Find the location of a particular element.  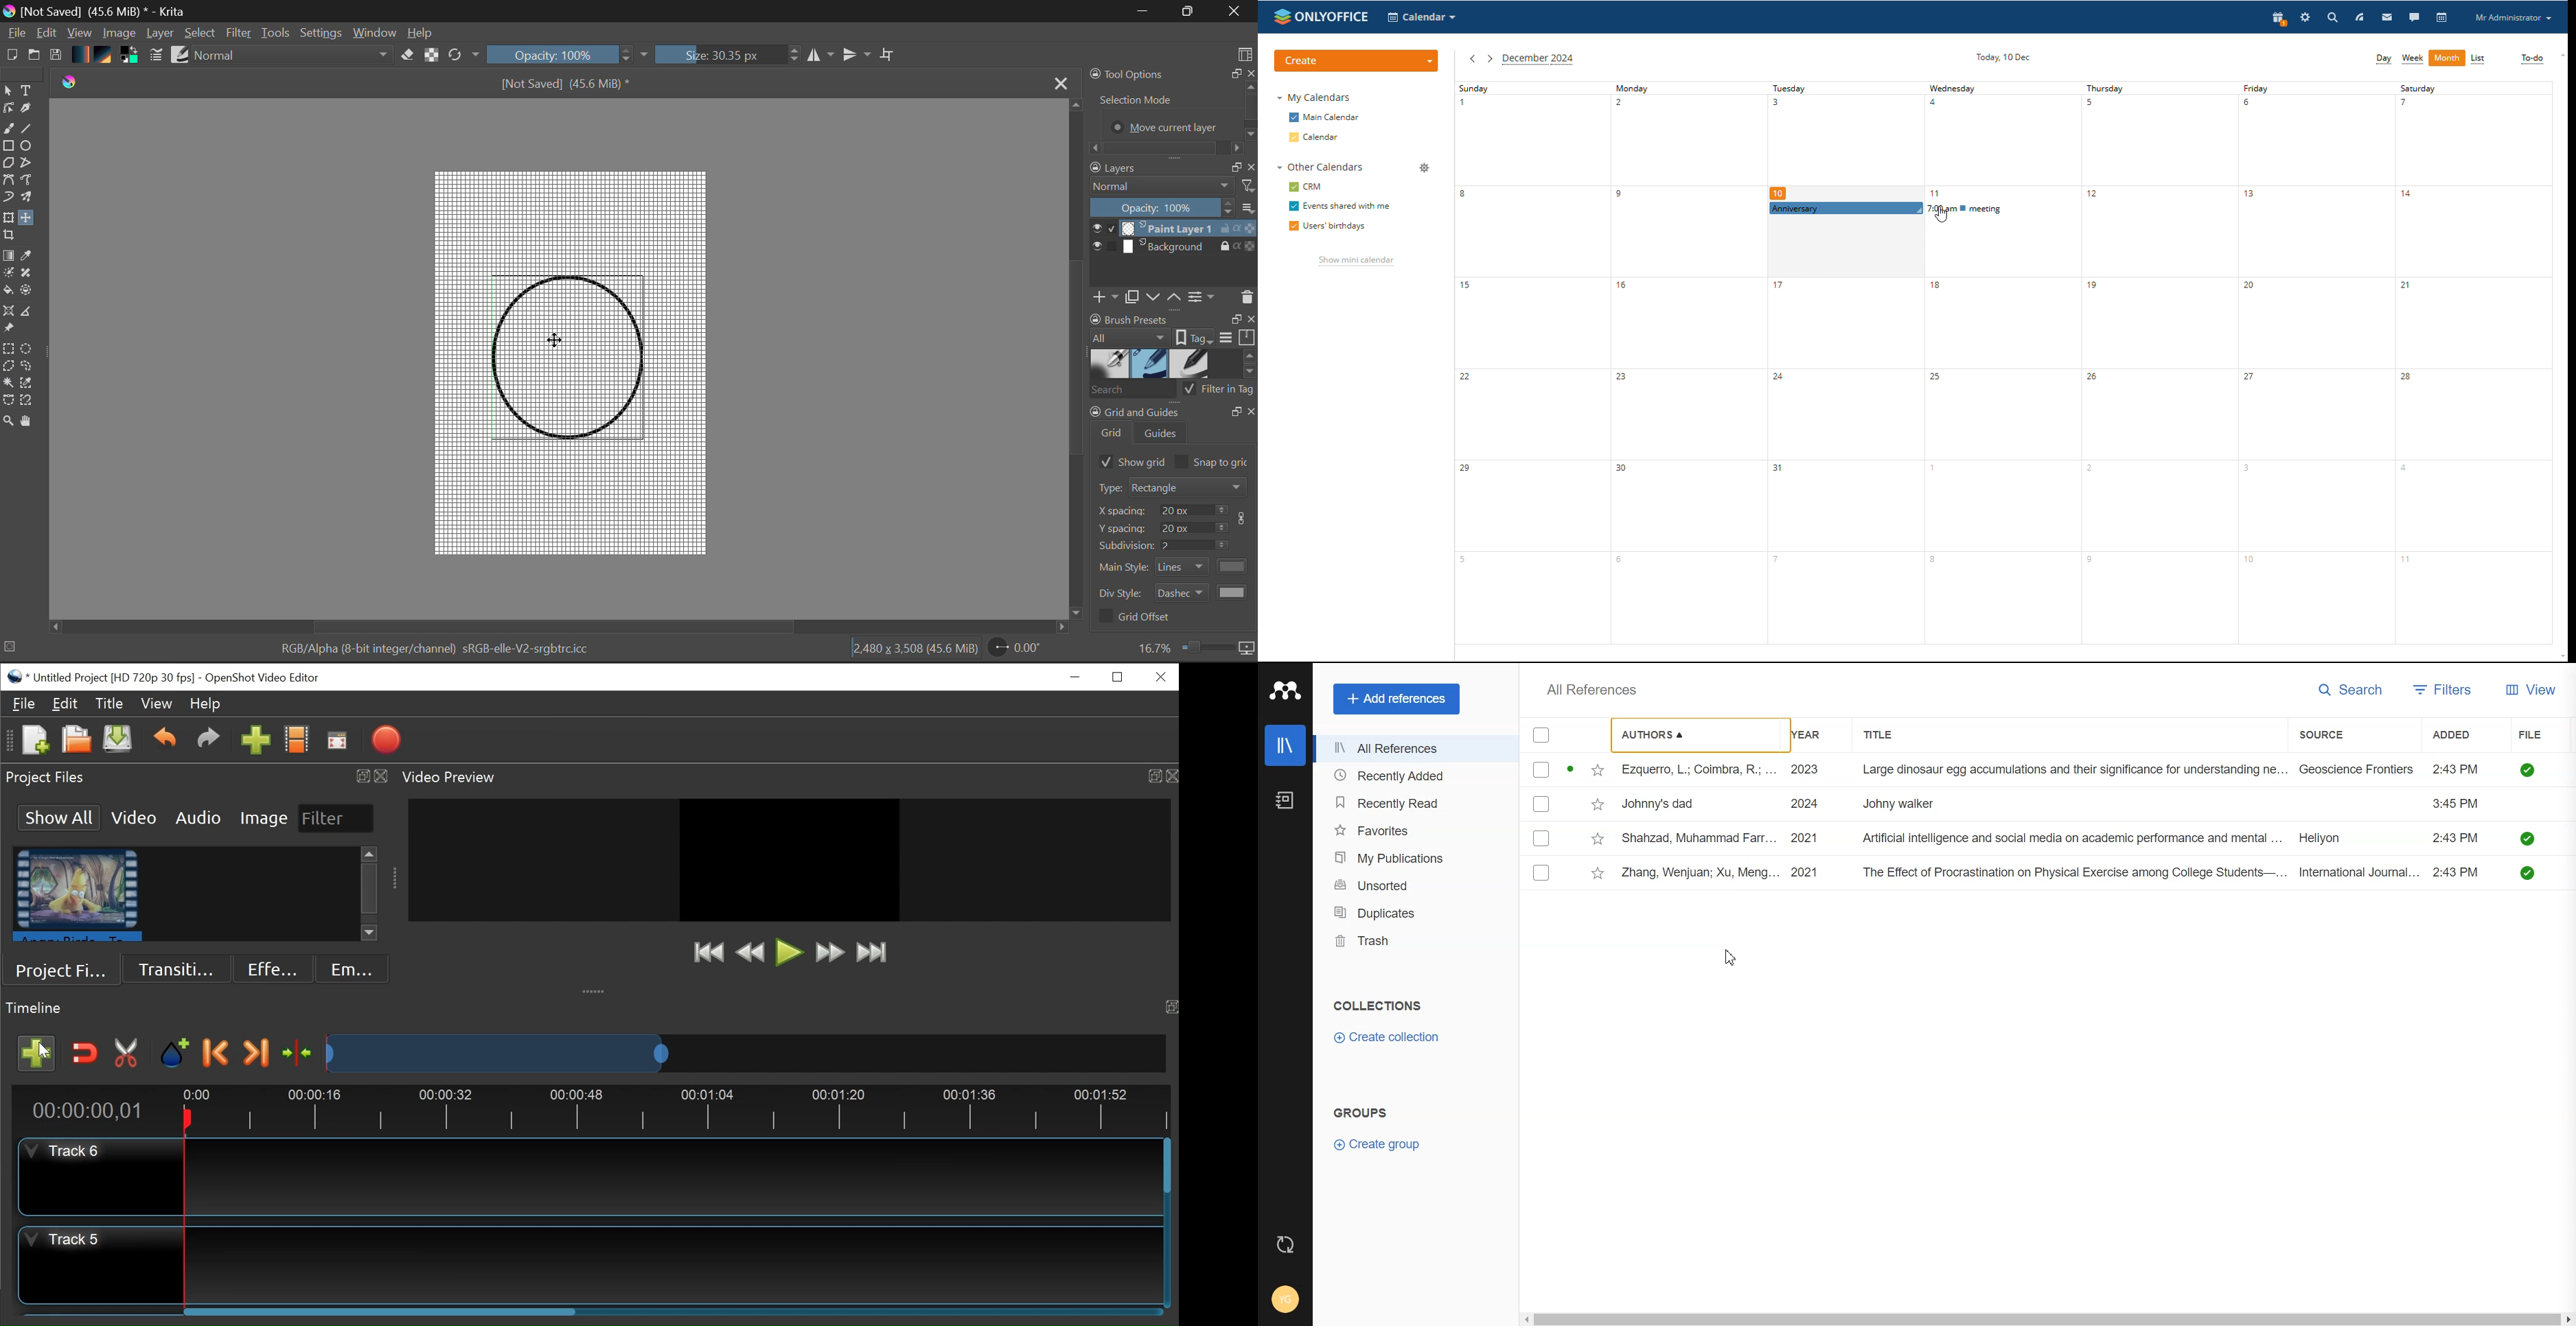

Elipses is located at coordinates (29, 145).